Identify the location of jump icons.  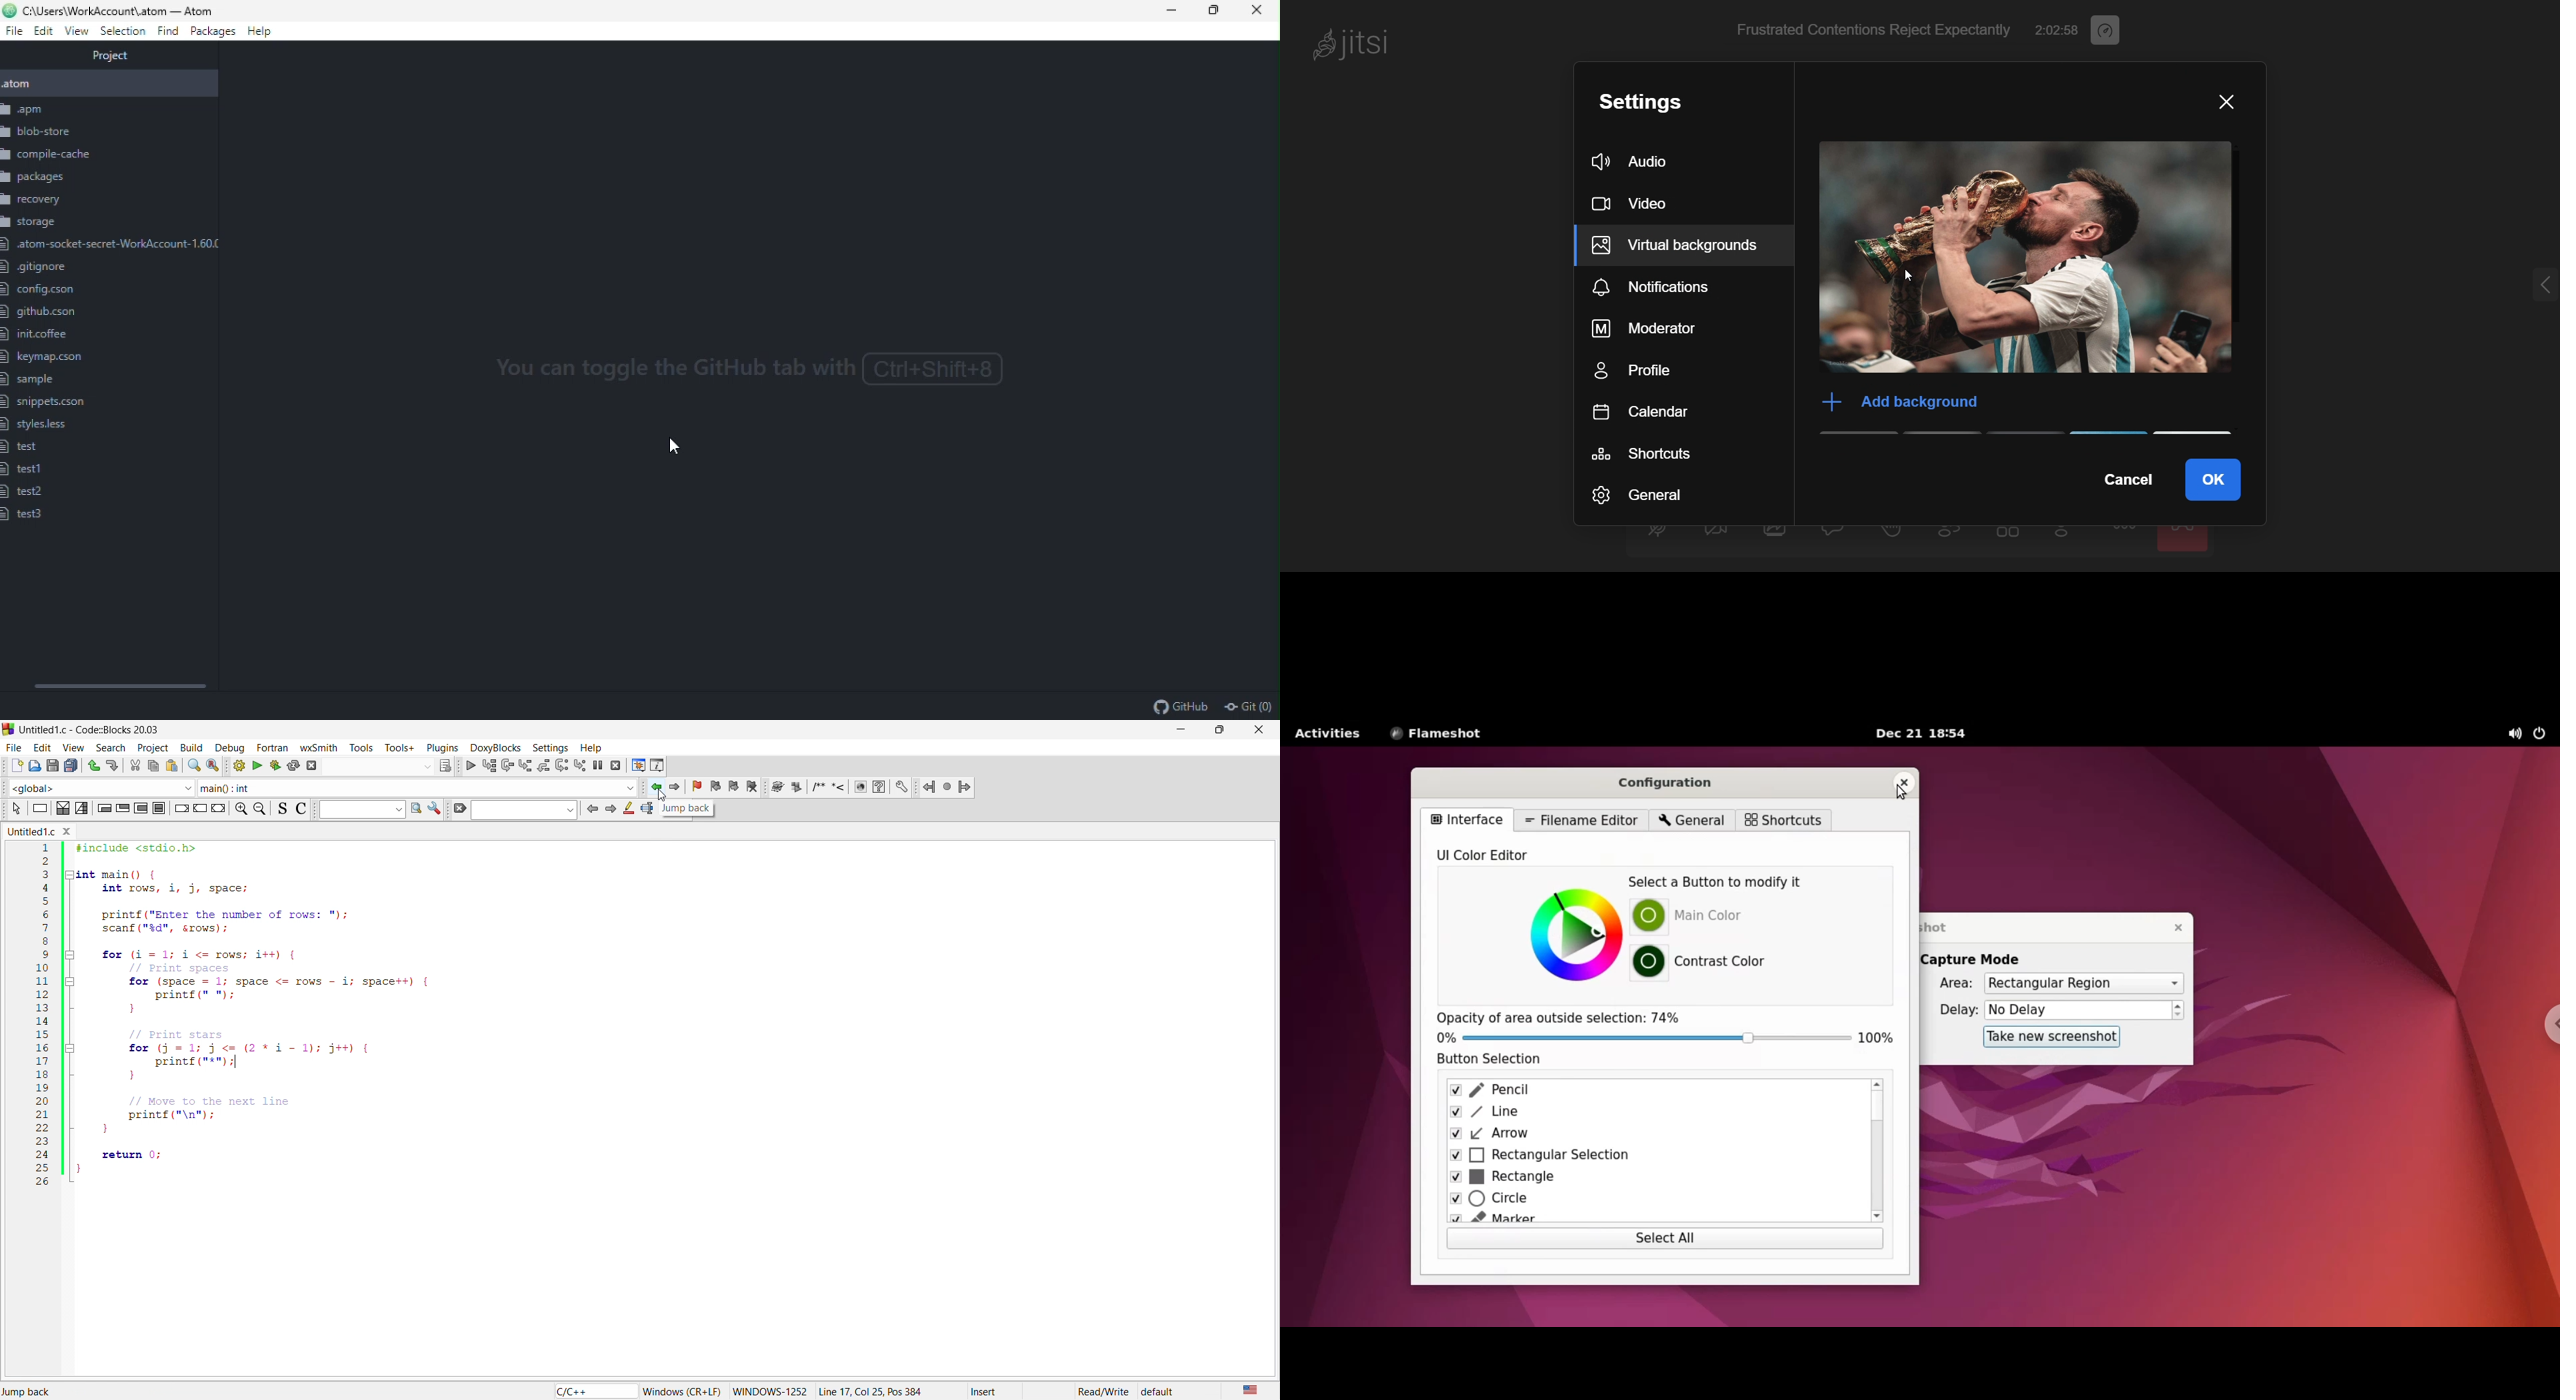
(943, 785).